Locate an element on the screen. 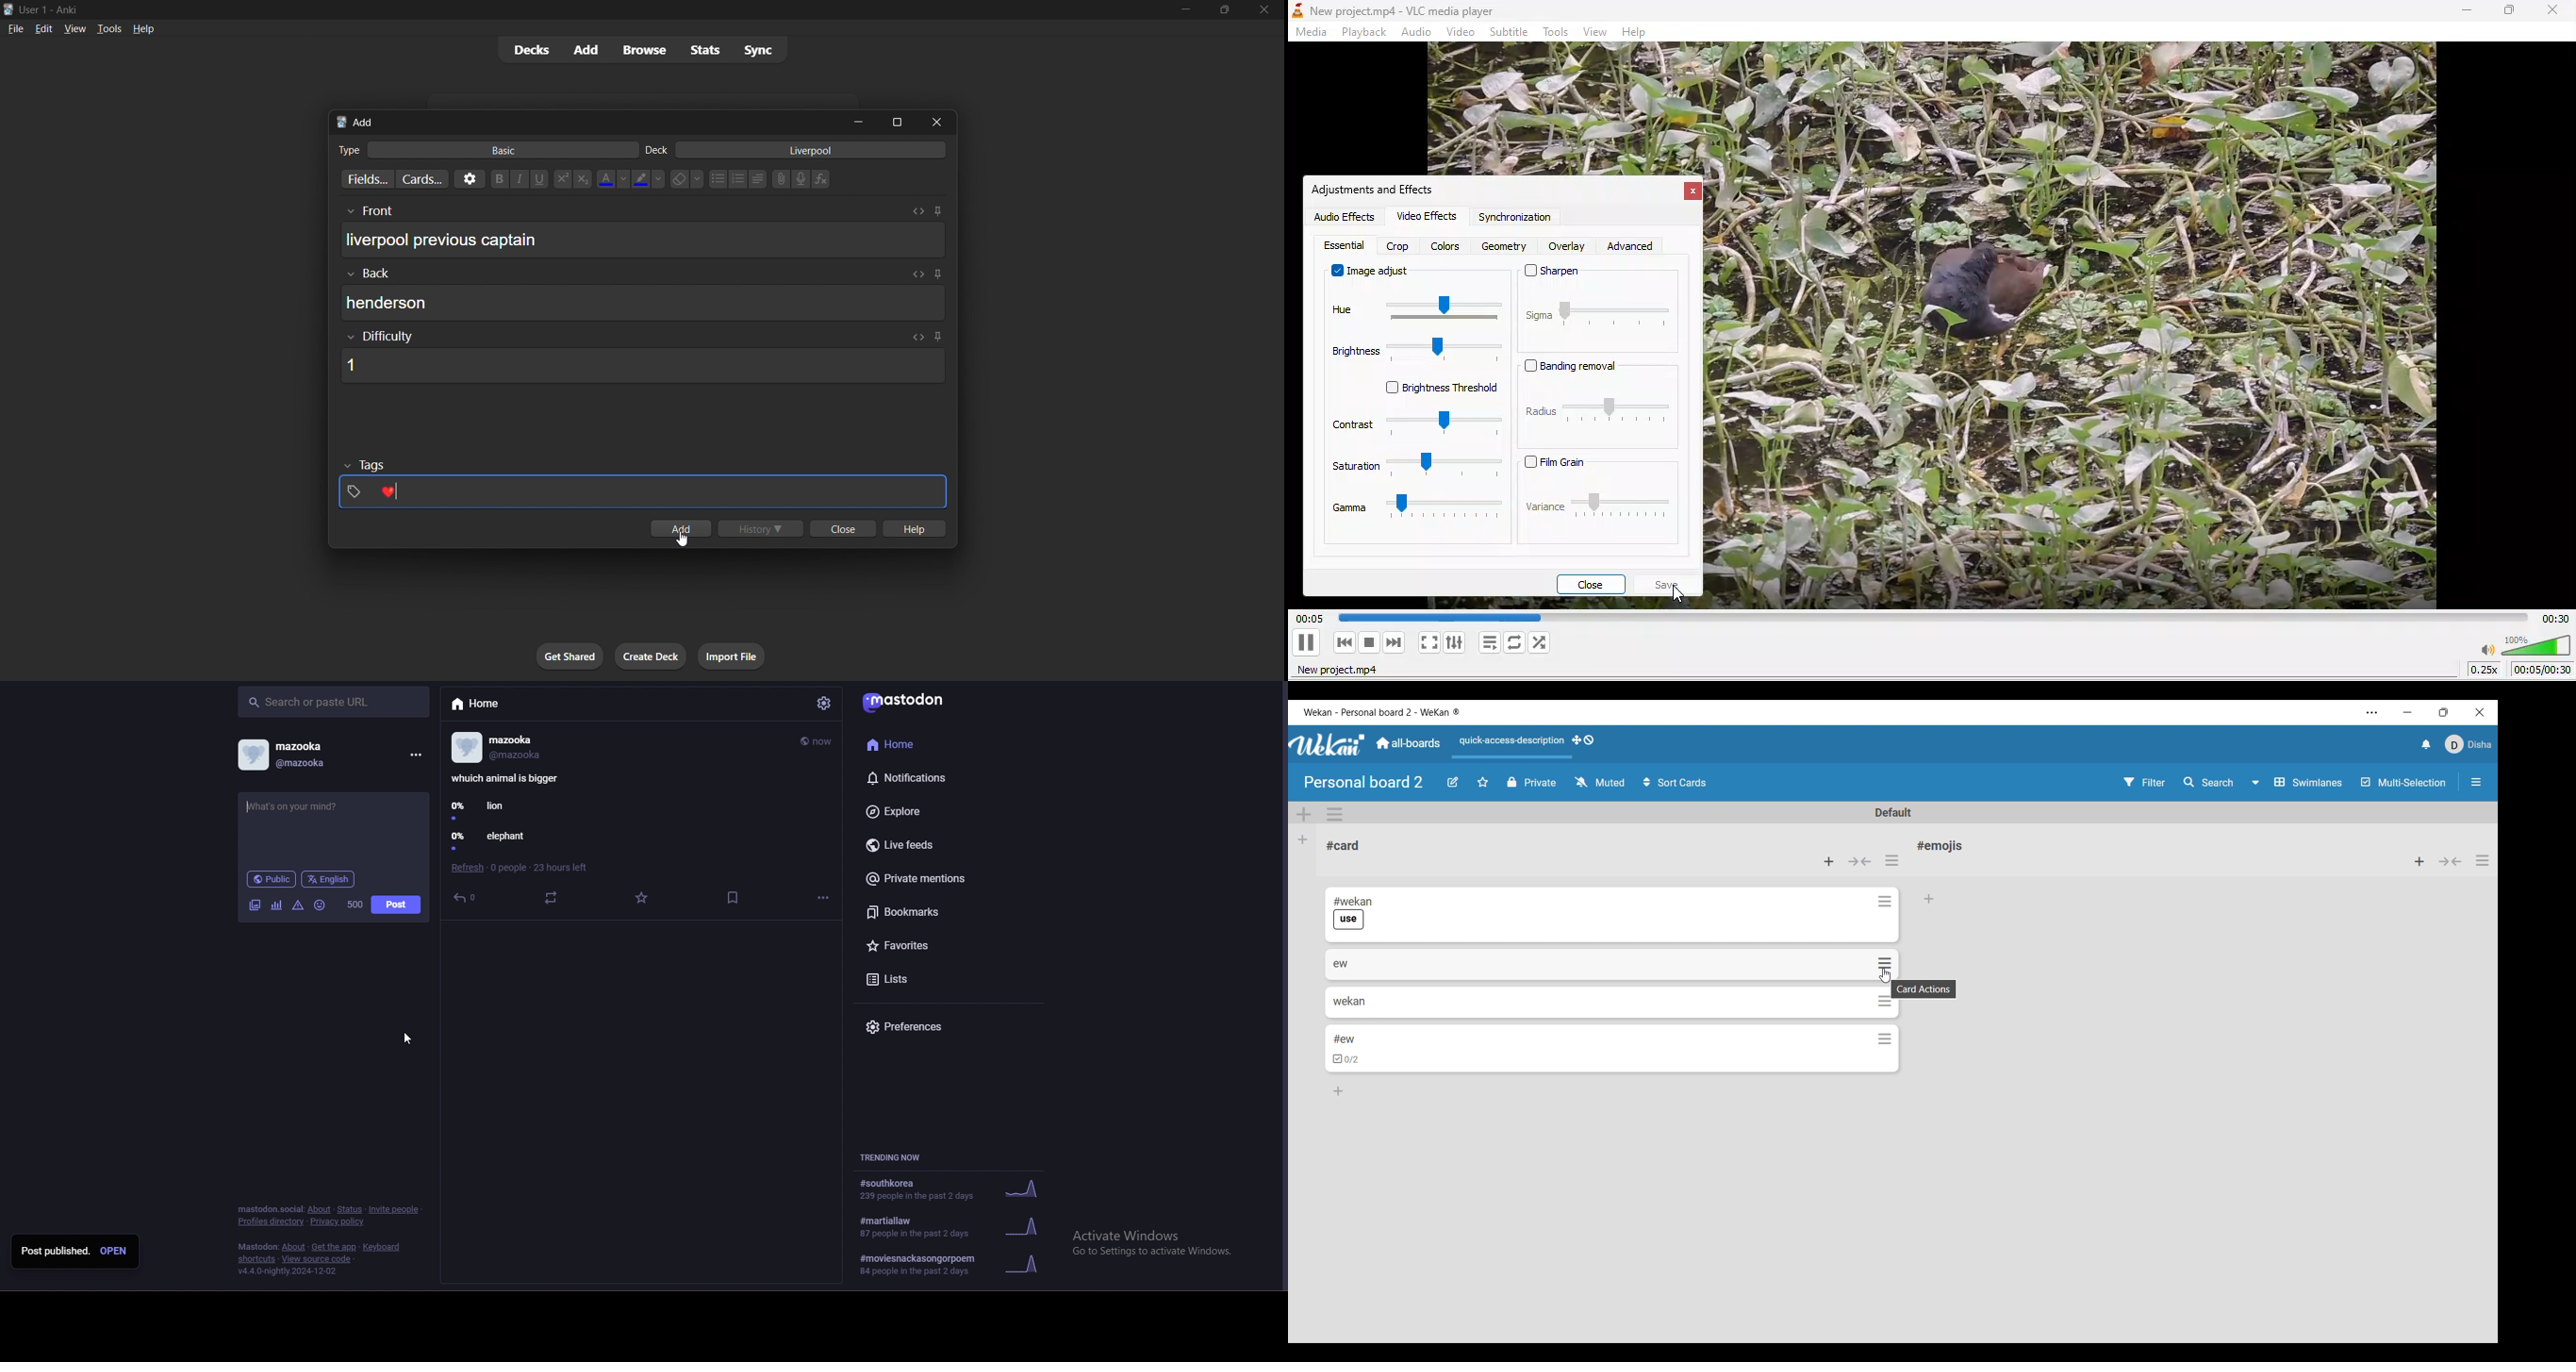  close is located at coordinates (841, 530).